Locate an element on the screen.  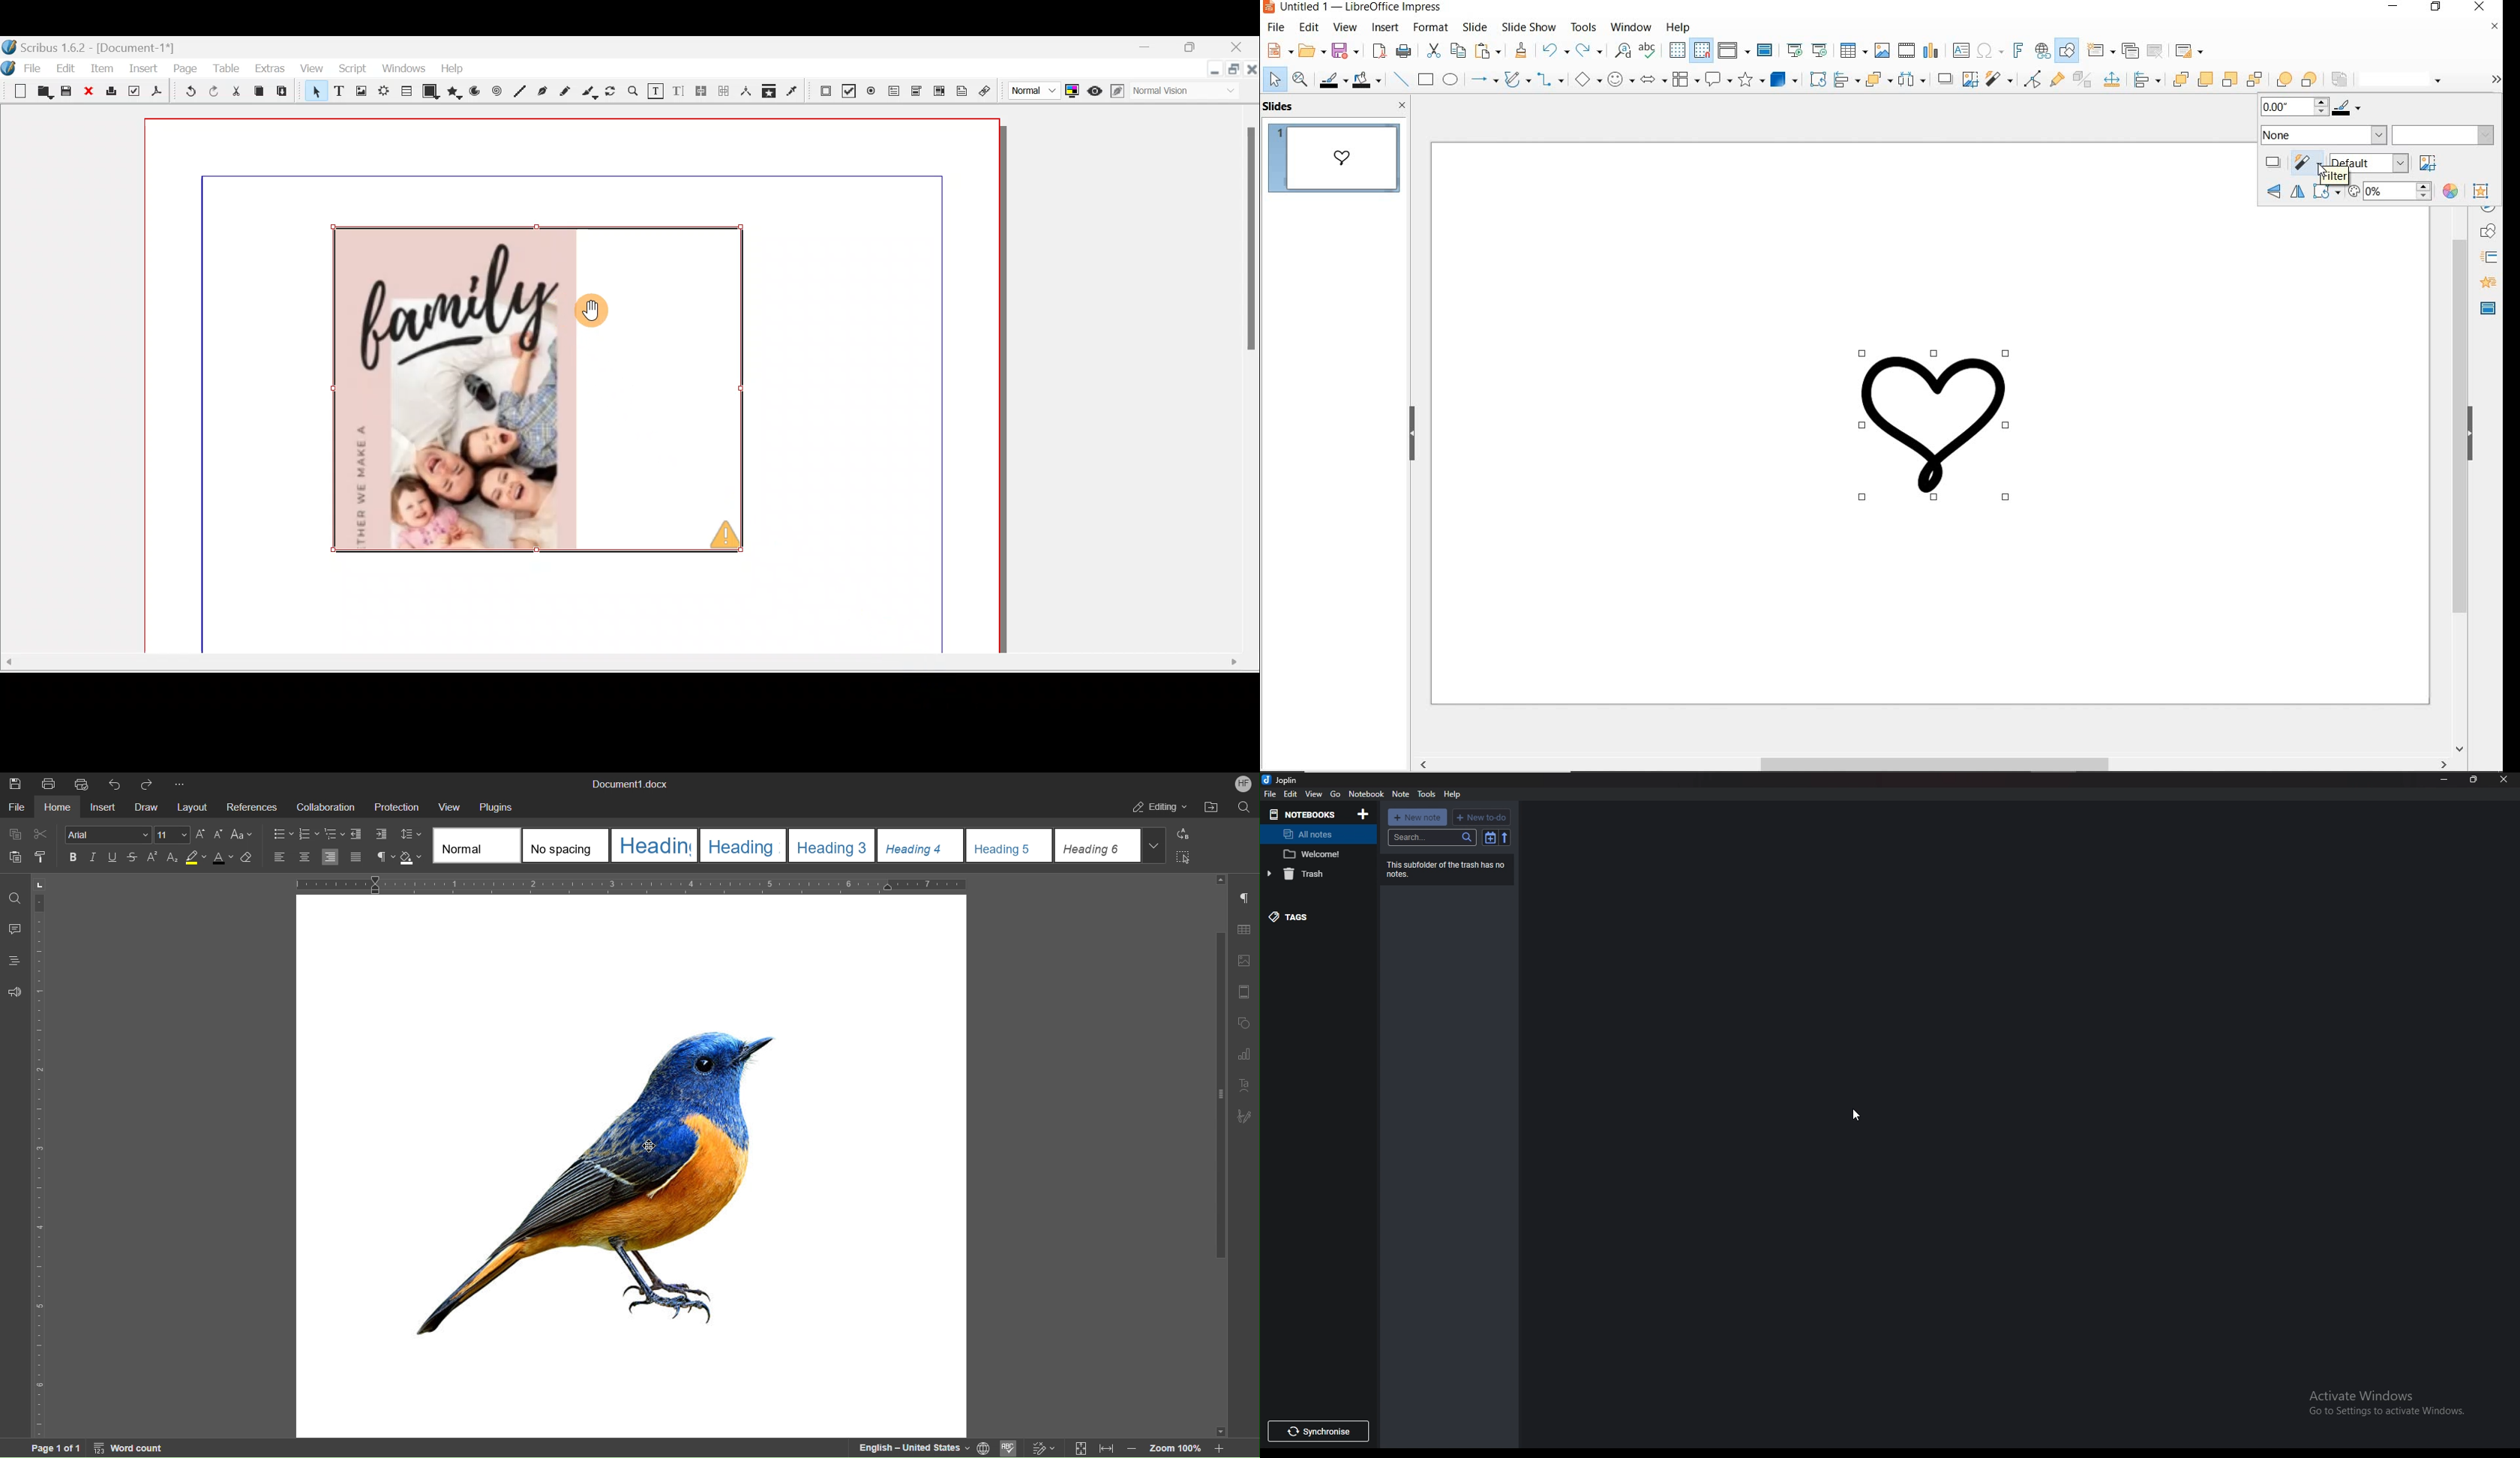
format is located at coordinates (1431, 27).